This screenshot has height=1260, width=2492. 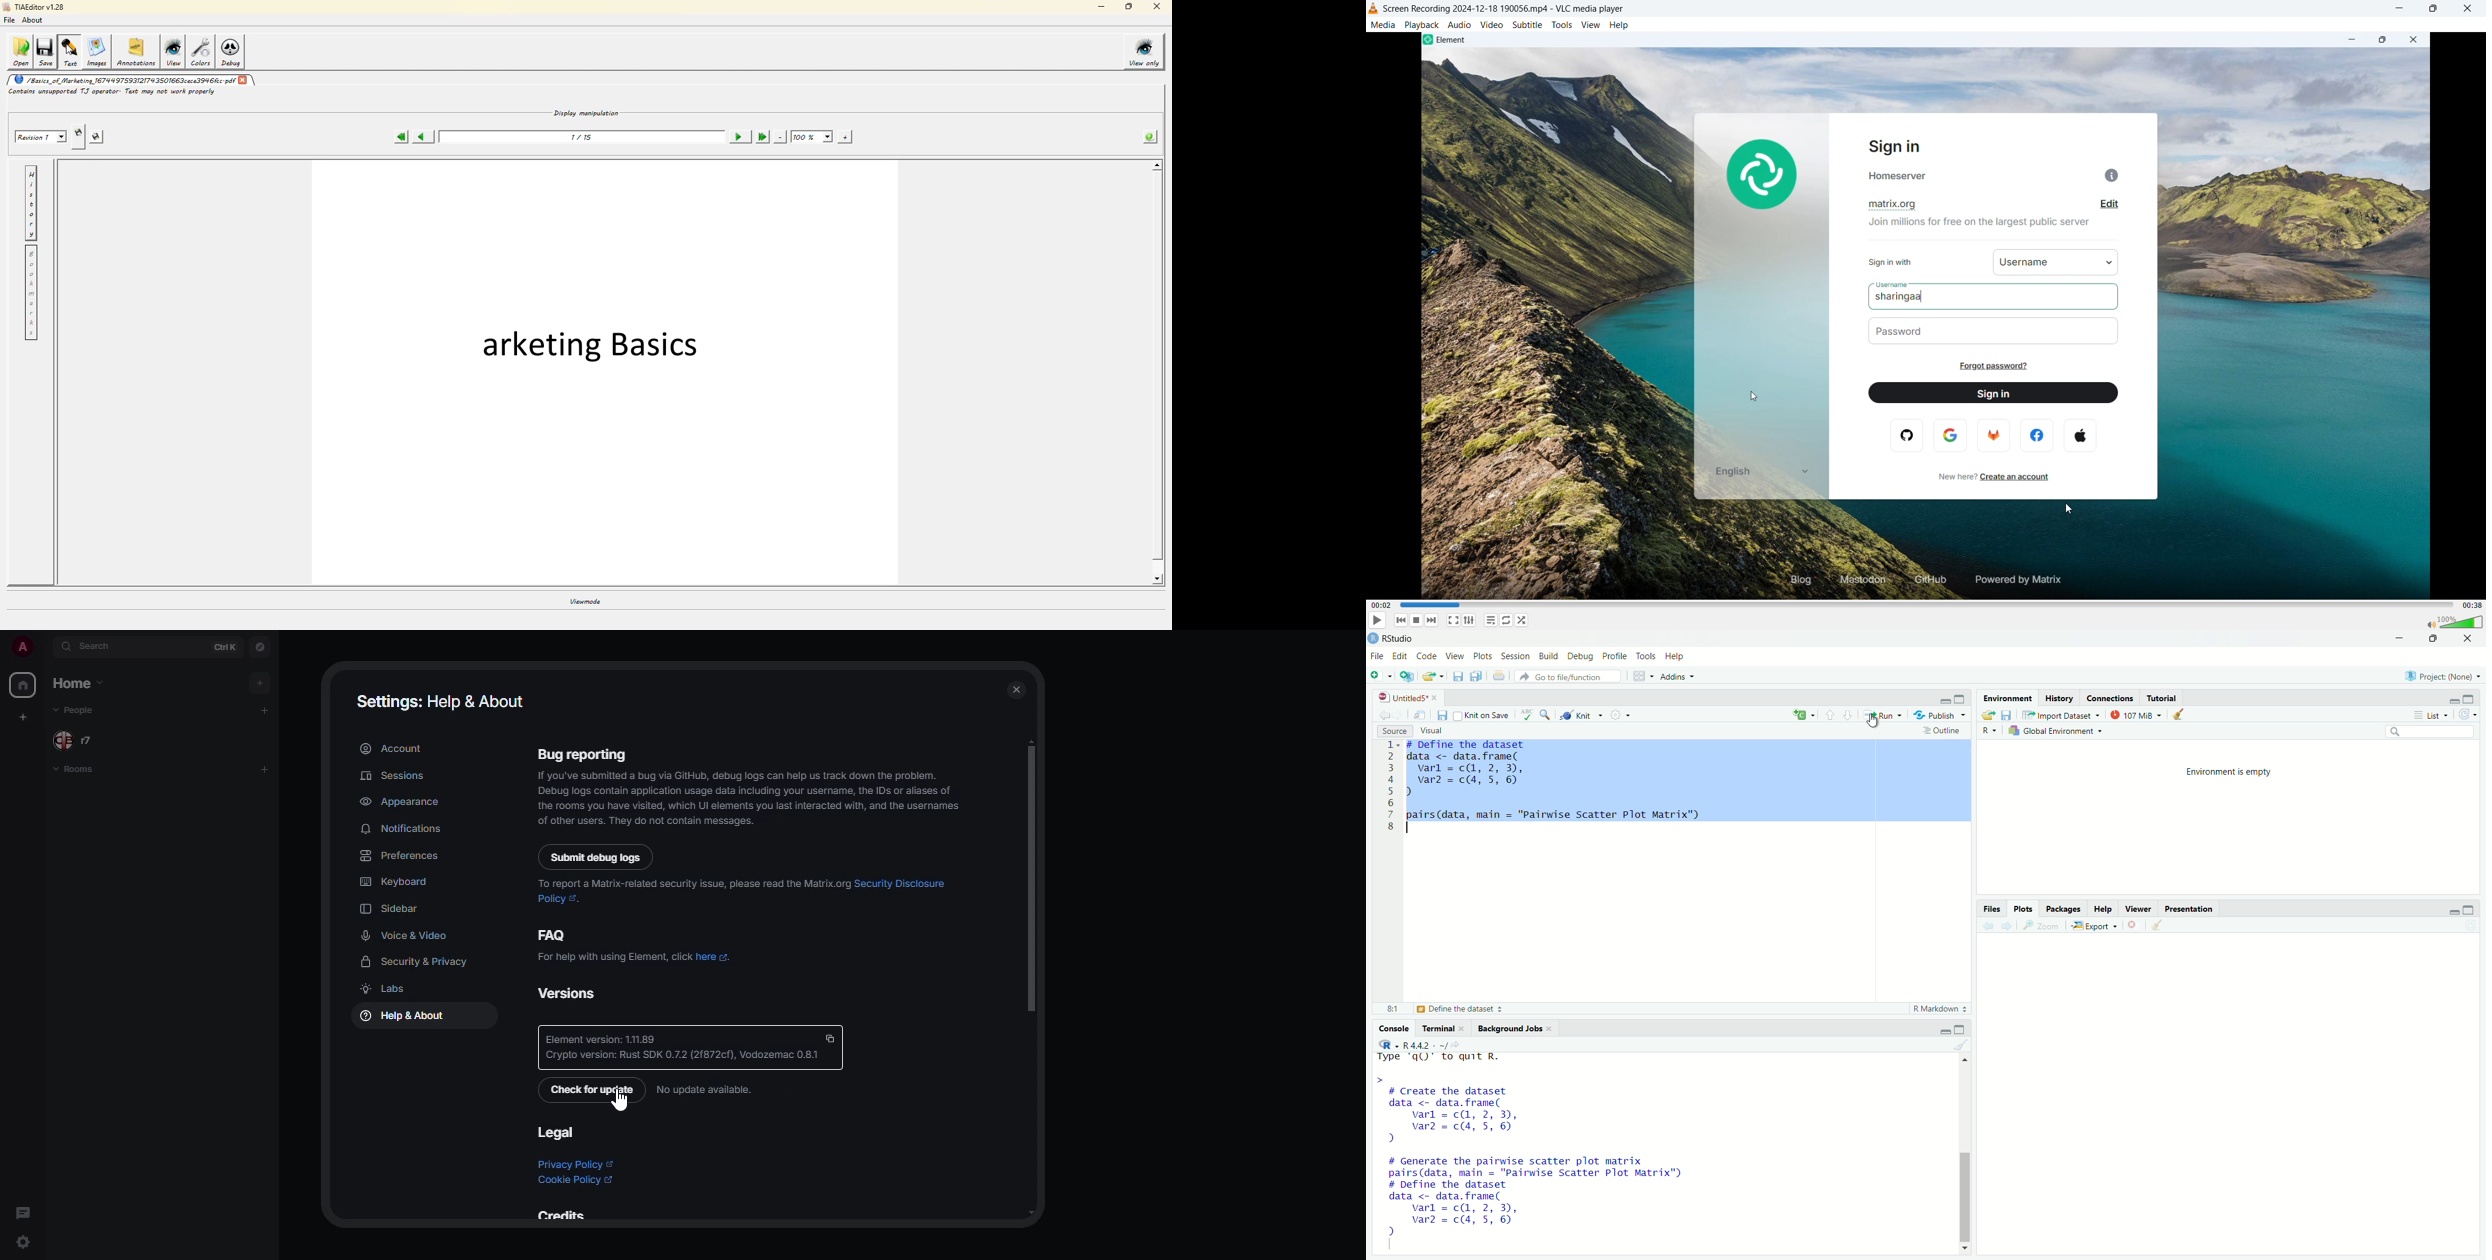 What do you see at coordinates (2110, 698) in the screenshot?
I see `Coordinates` at bounding box center [2110, 698].